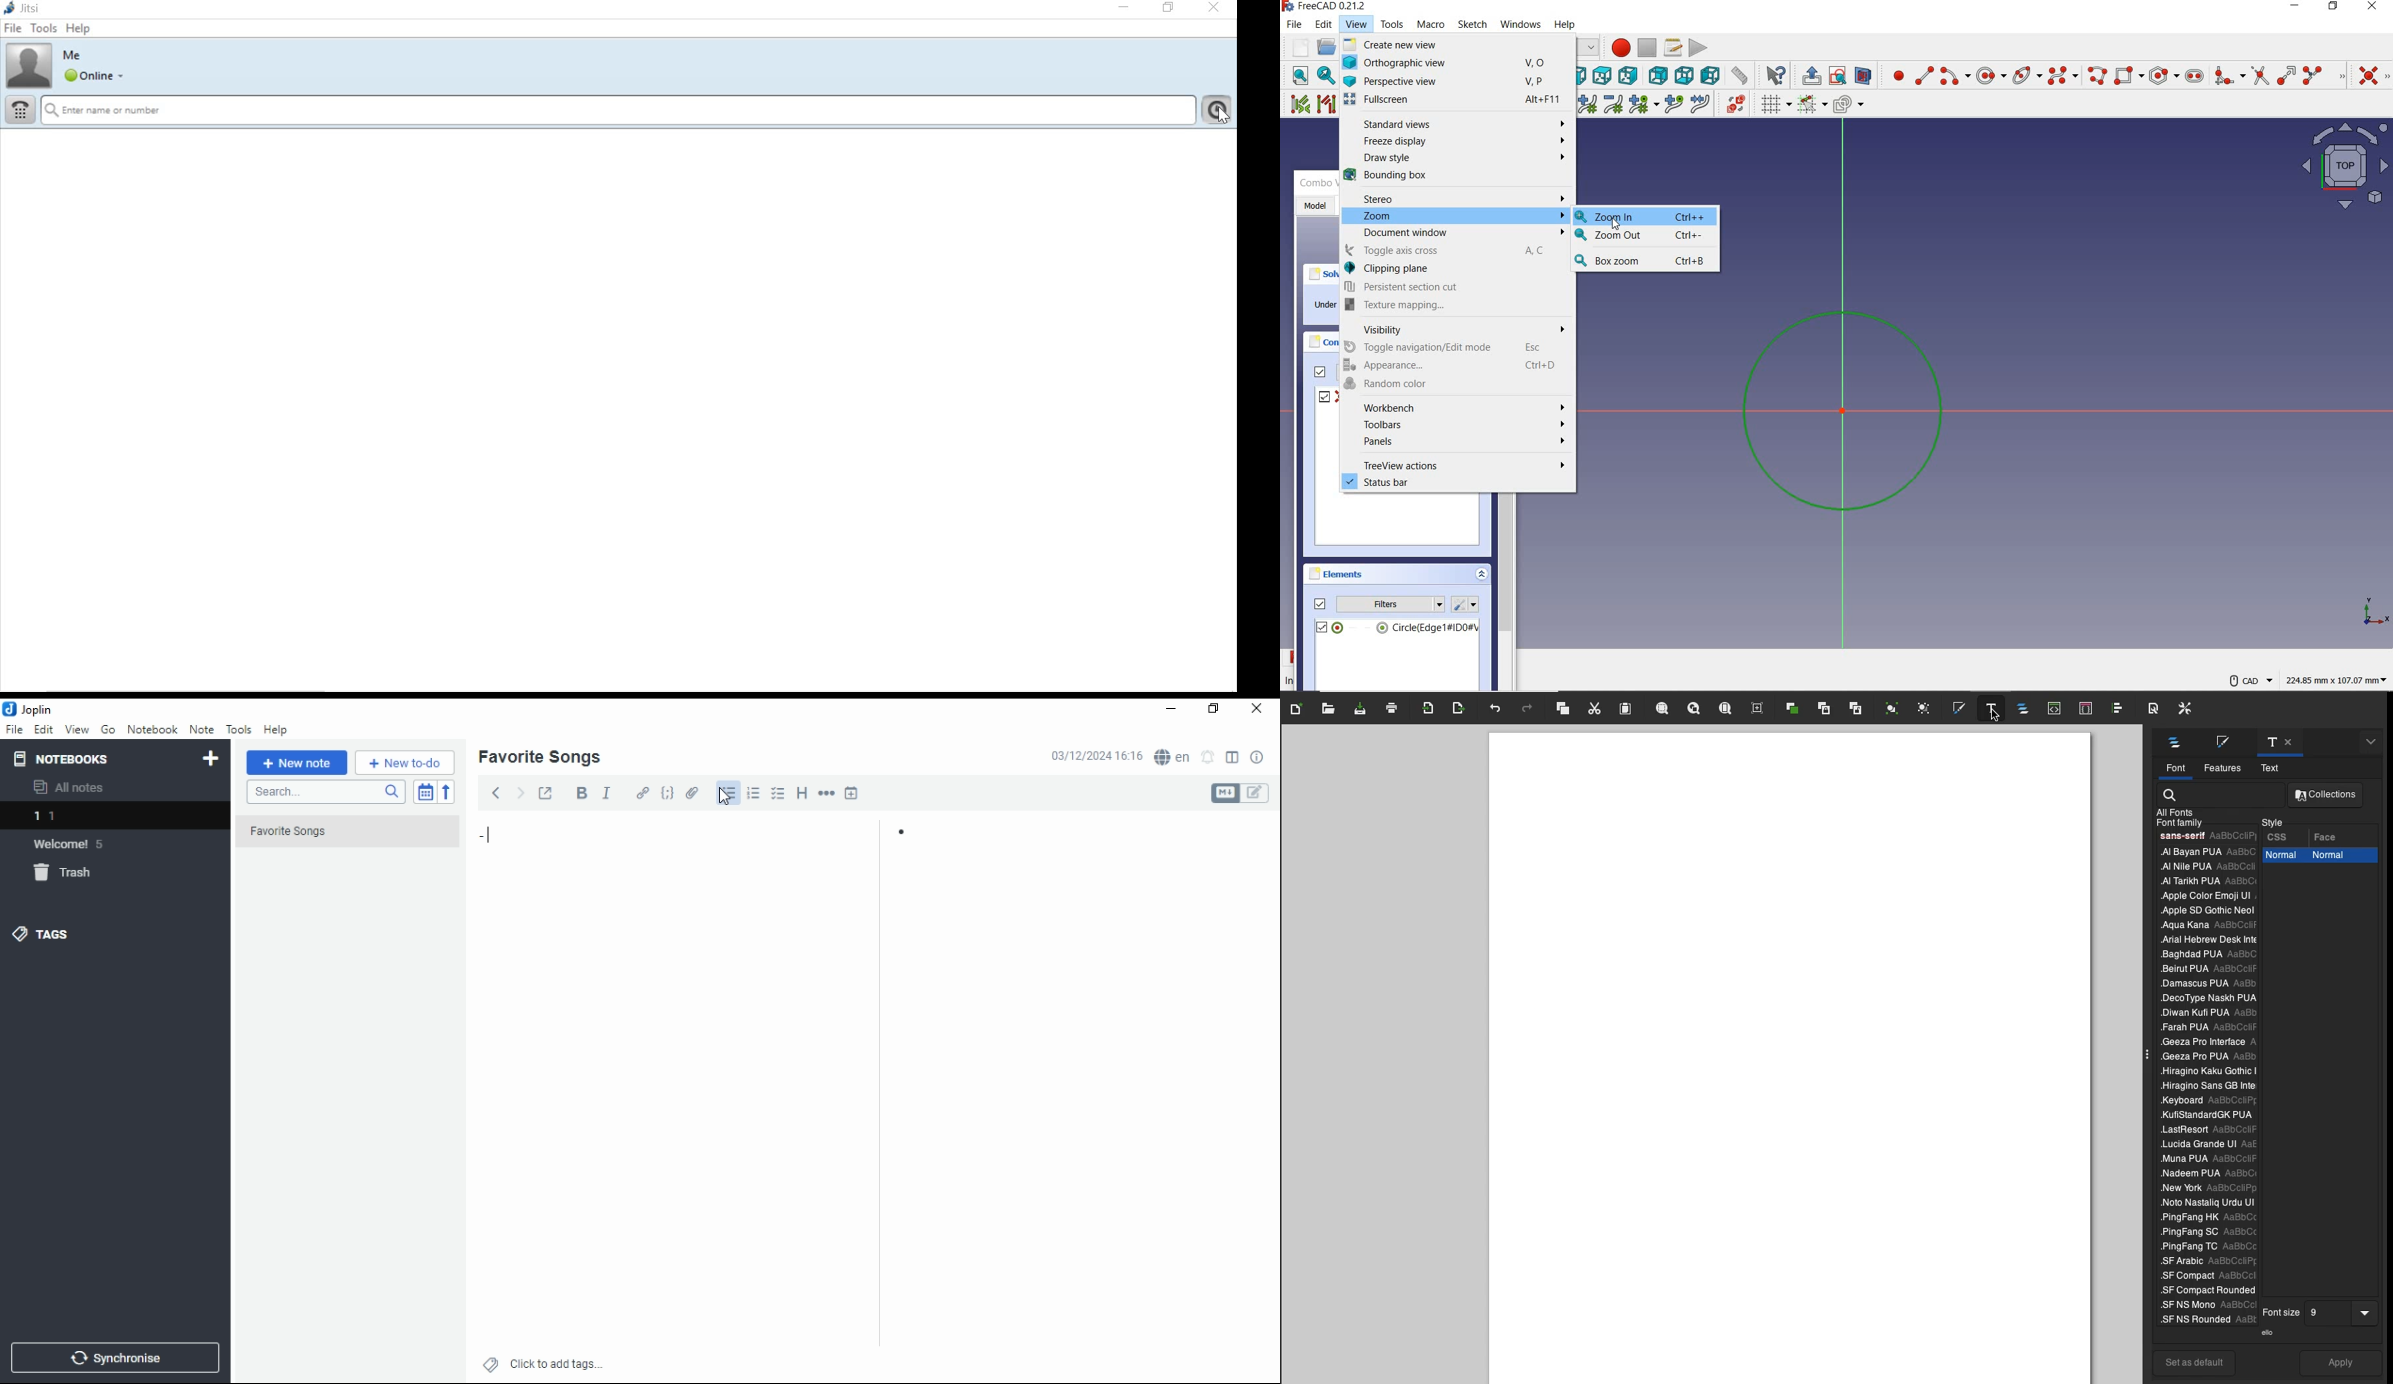  I want to click on .Damasous PUA, so click(2207, 982).